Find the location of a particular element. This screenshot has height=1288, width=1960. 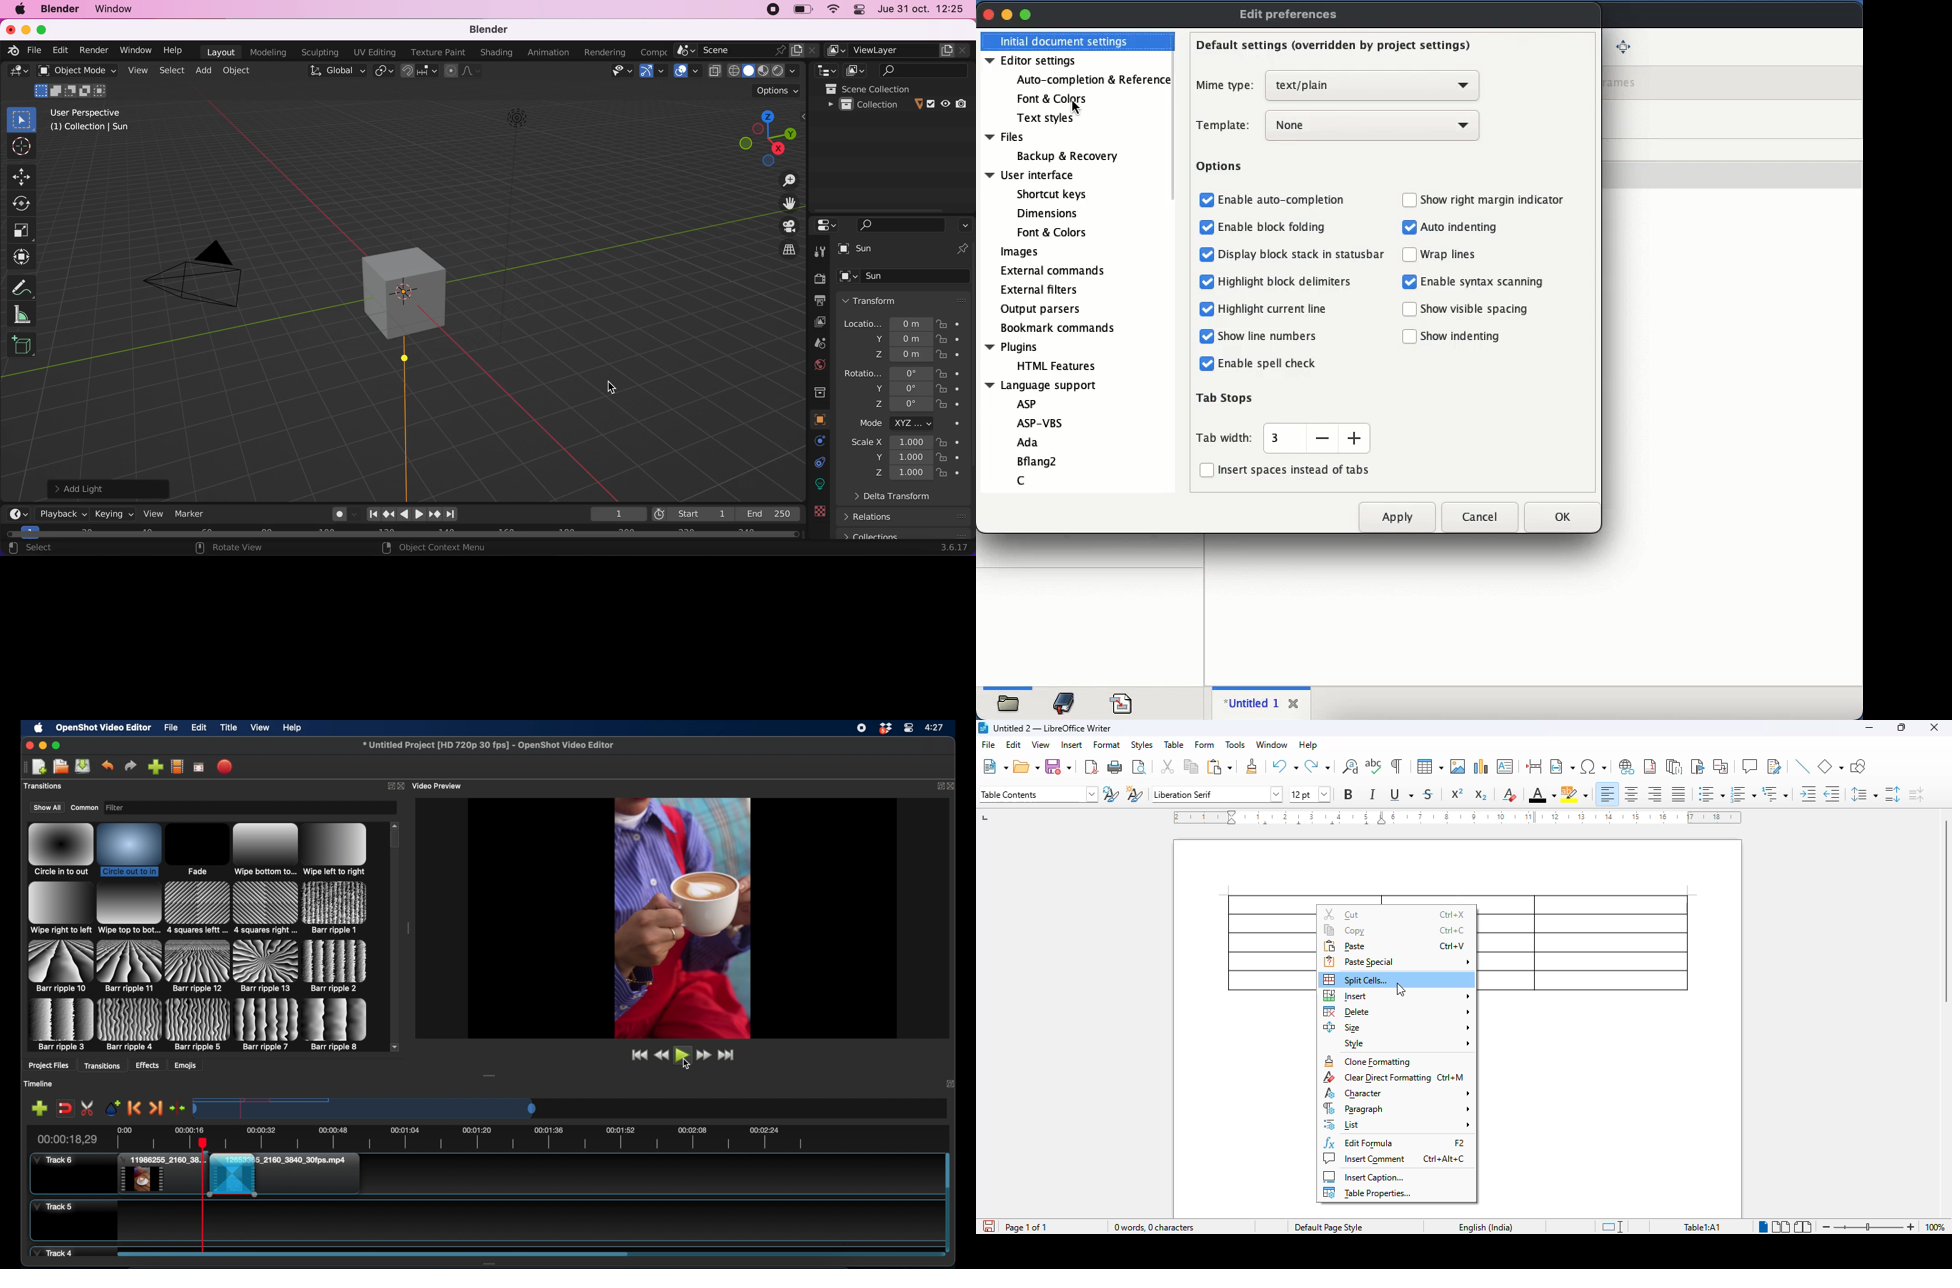

show draw functions is located at coordinates (1858, 766).